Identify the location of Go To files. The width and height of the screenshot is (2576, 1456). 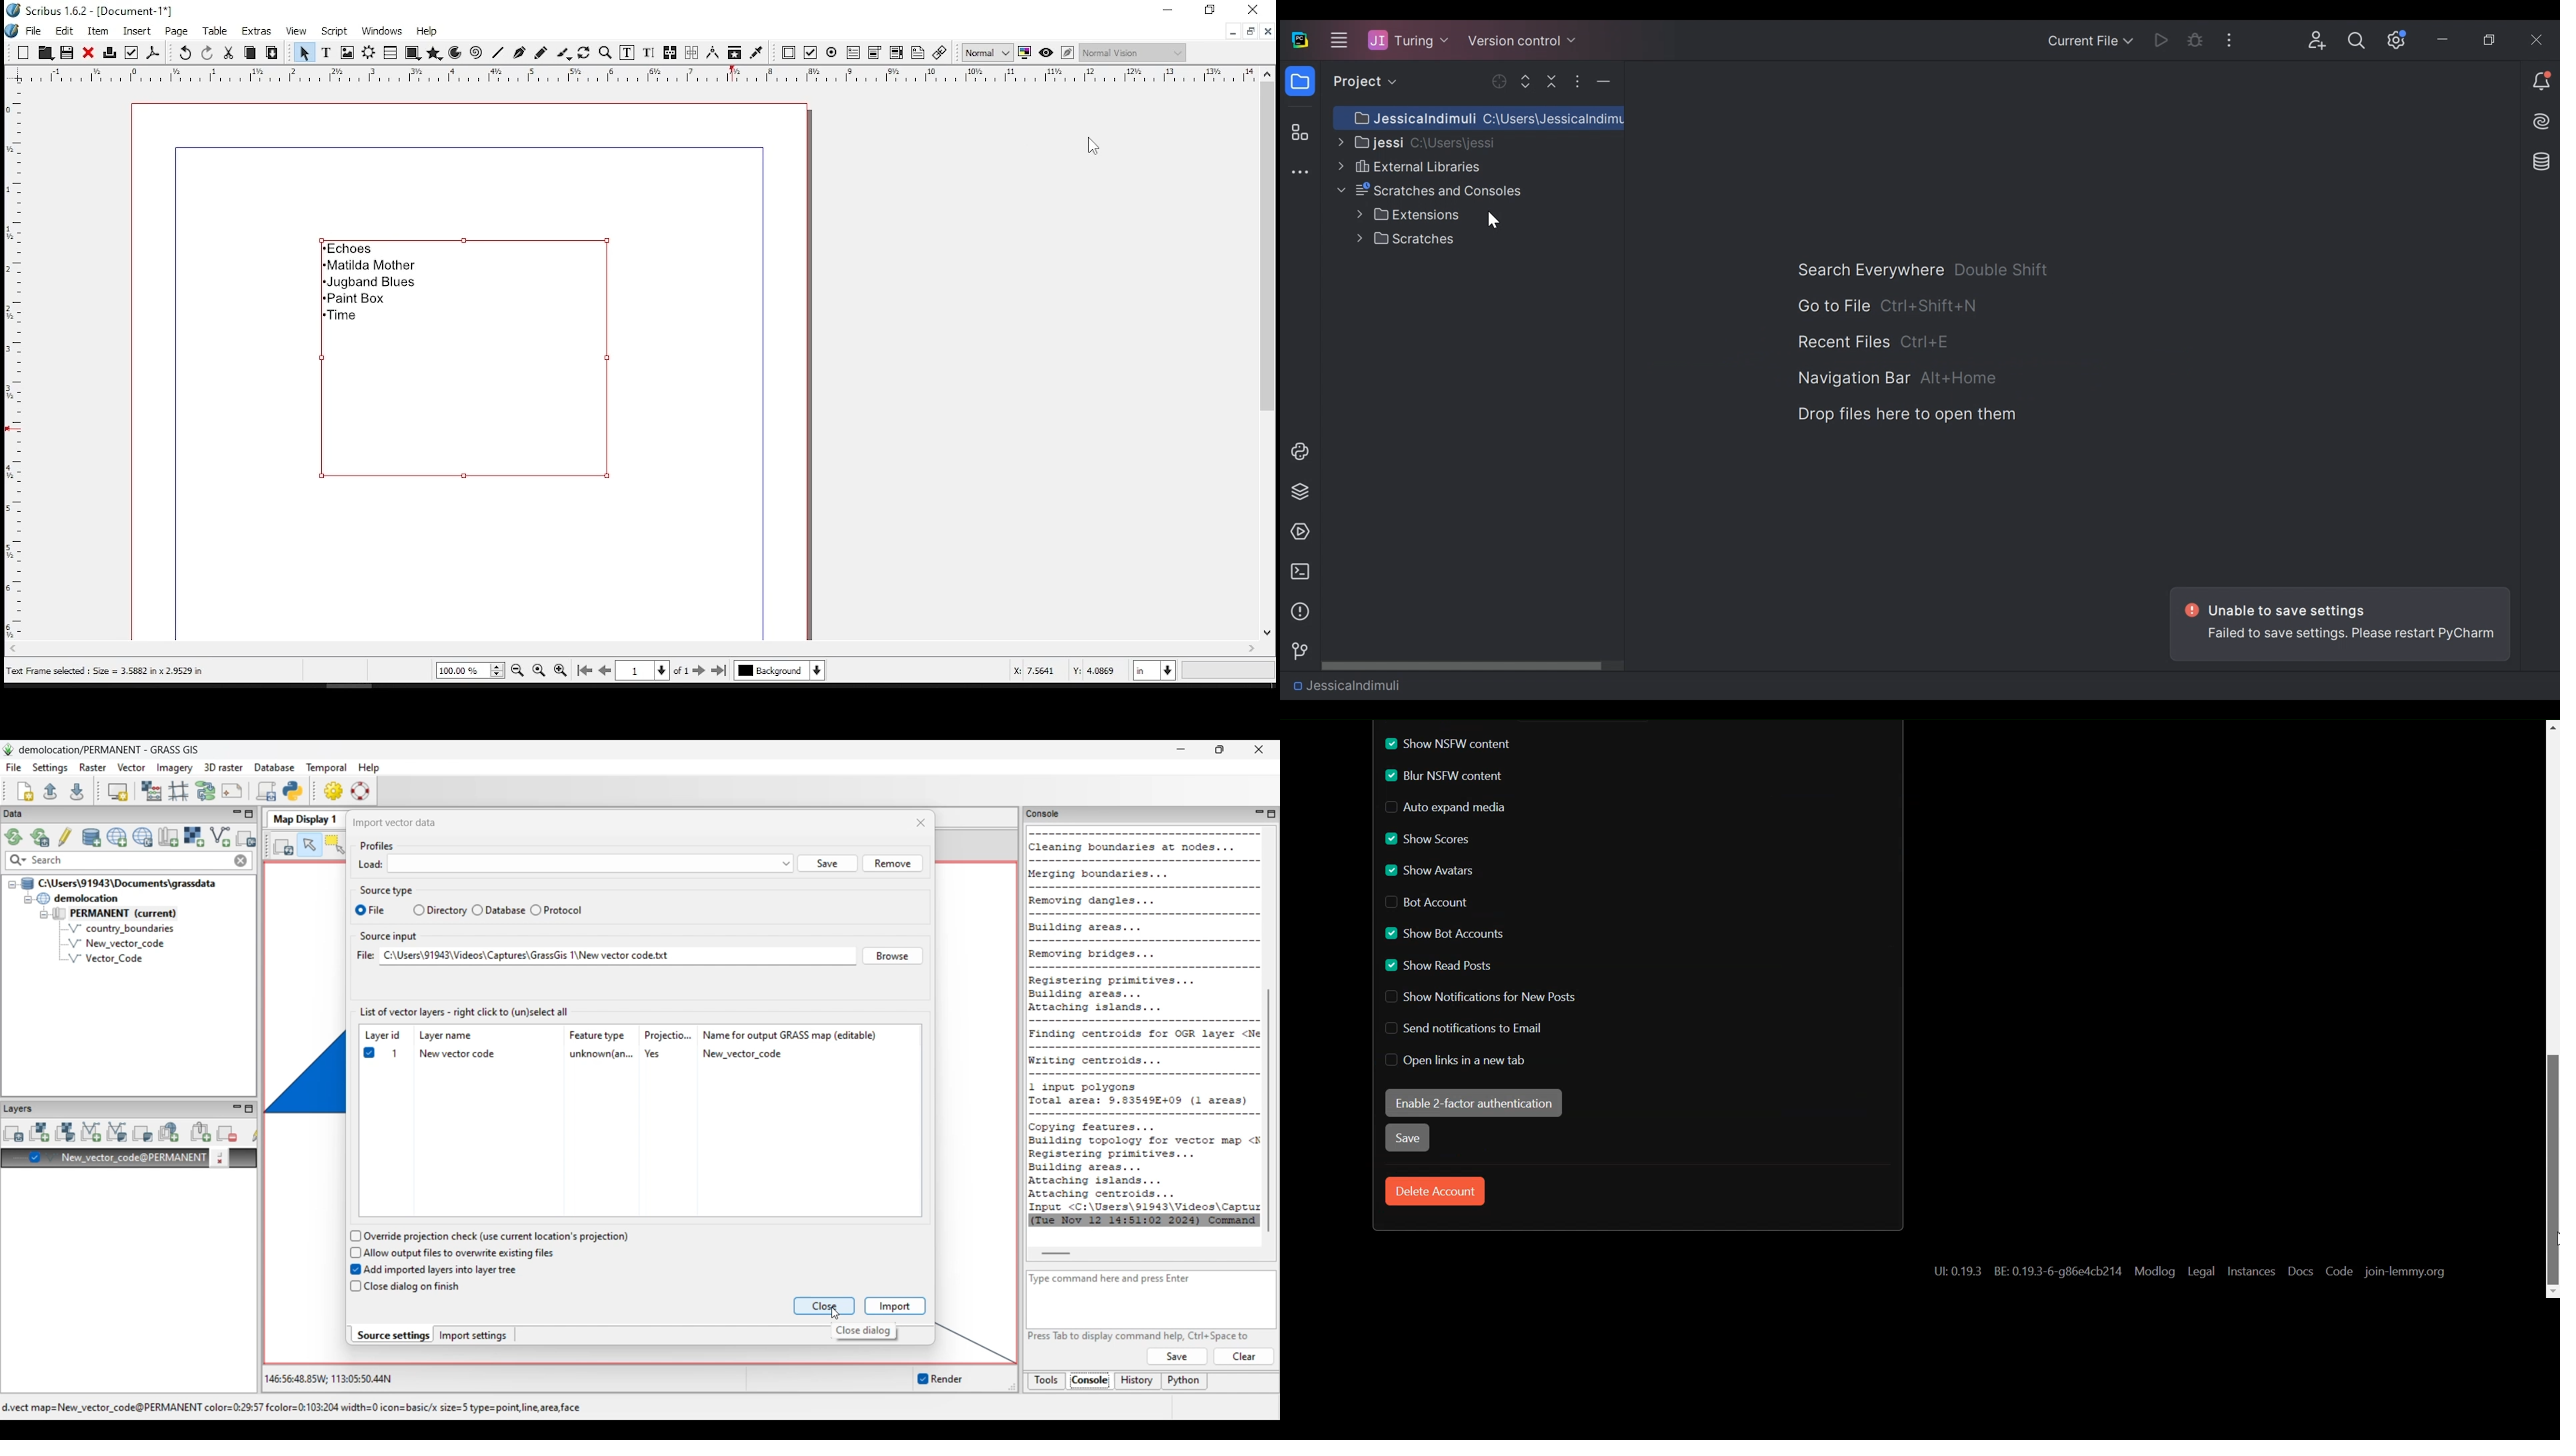
(1832, 305).